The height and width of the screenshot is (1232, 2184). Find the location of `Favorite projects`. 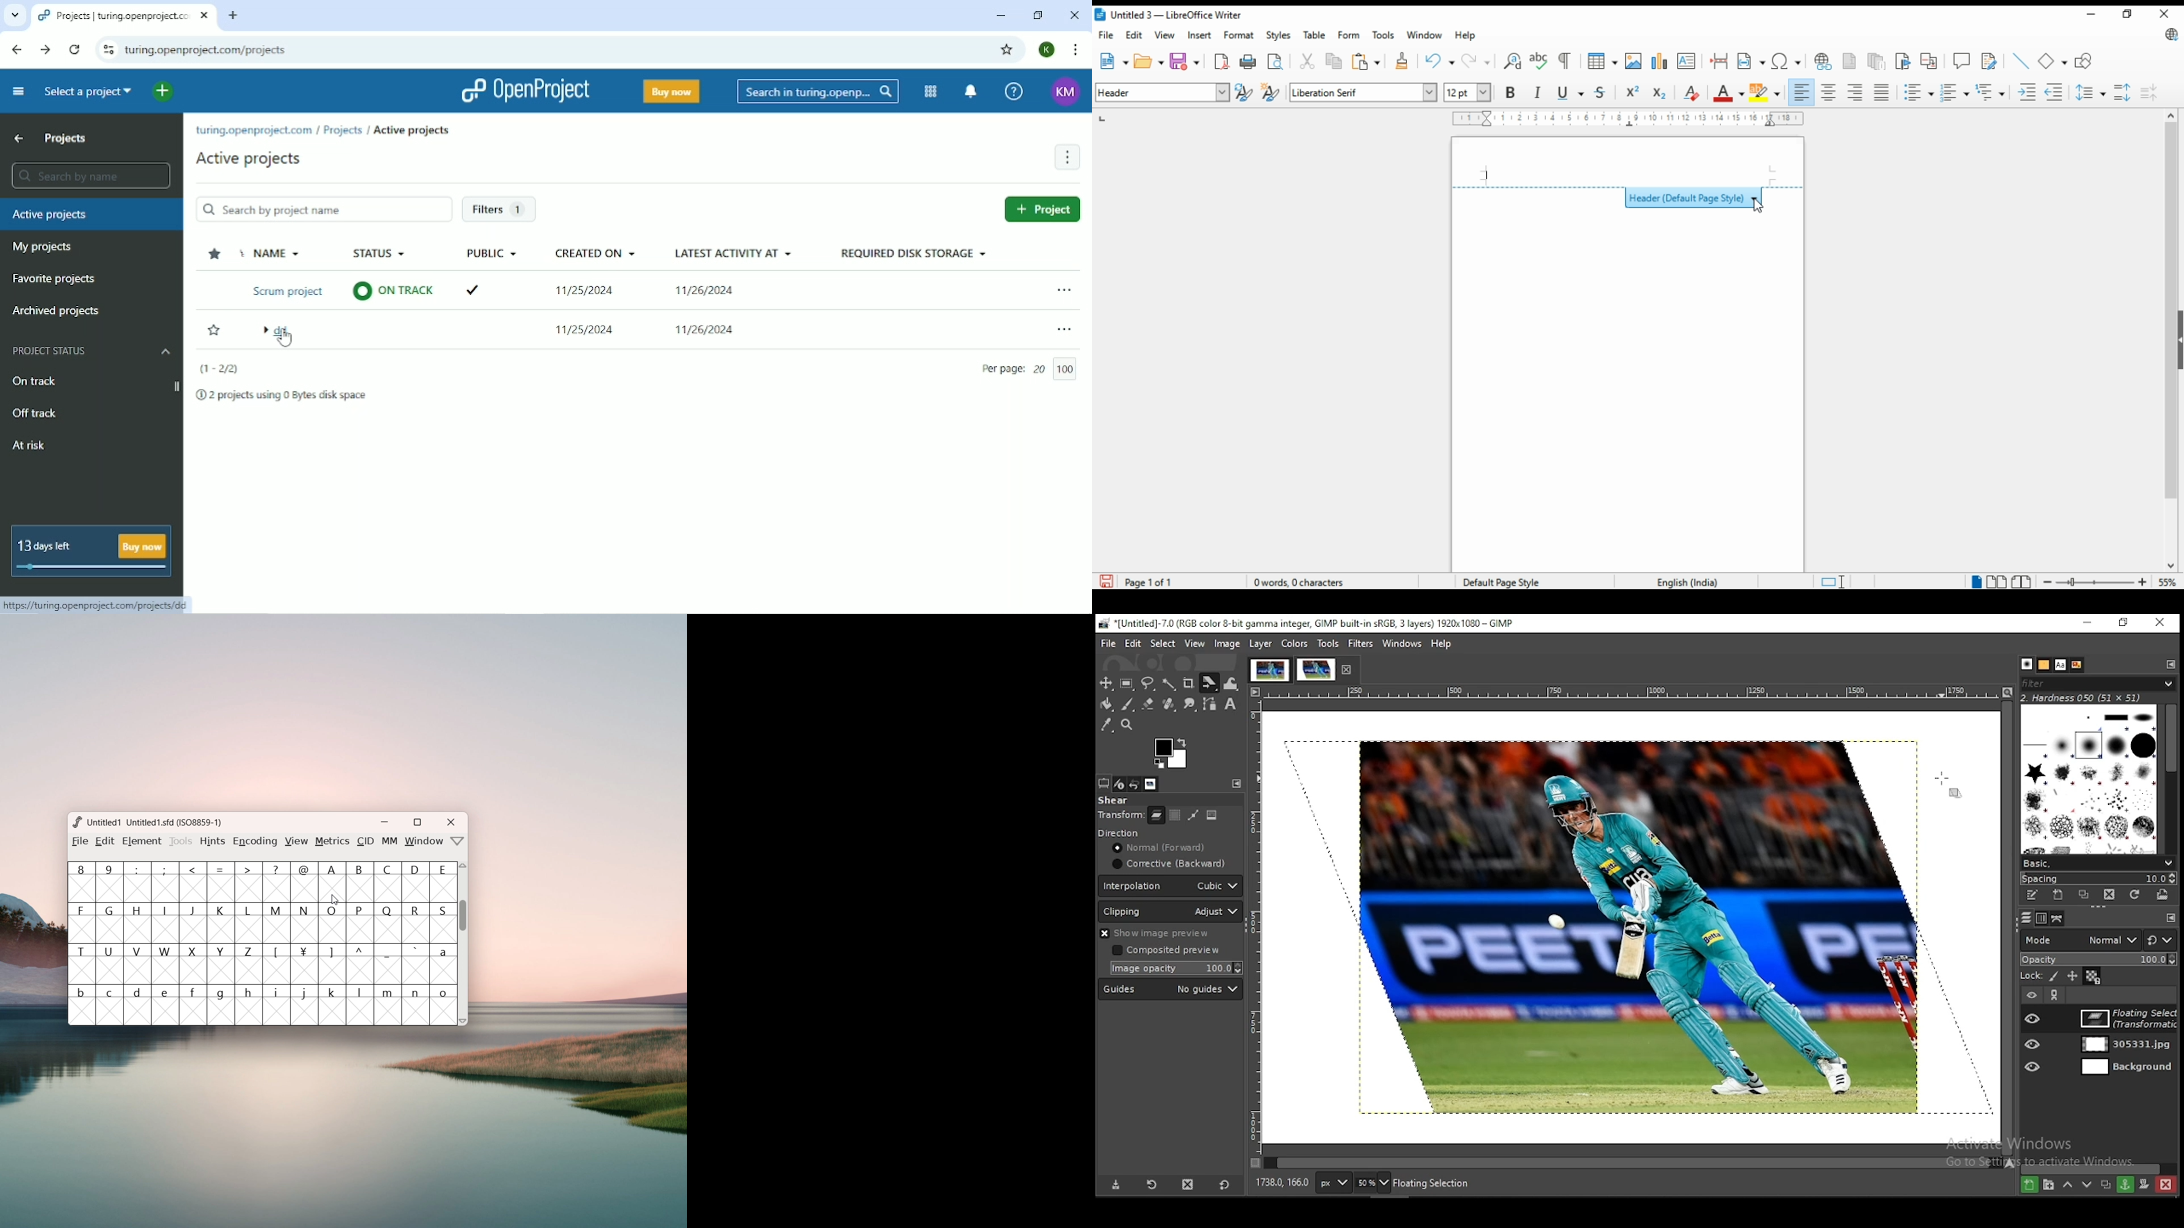

Favorite projects is located at coordinates (55, 280).